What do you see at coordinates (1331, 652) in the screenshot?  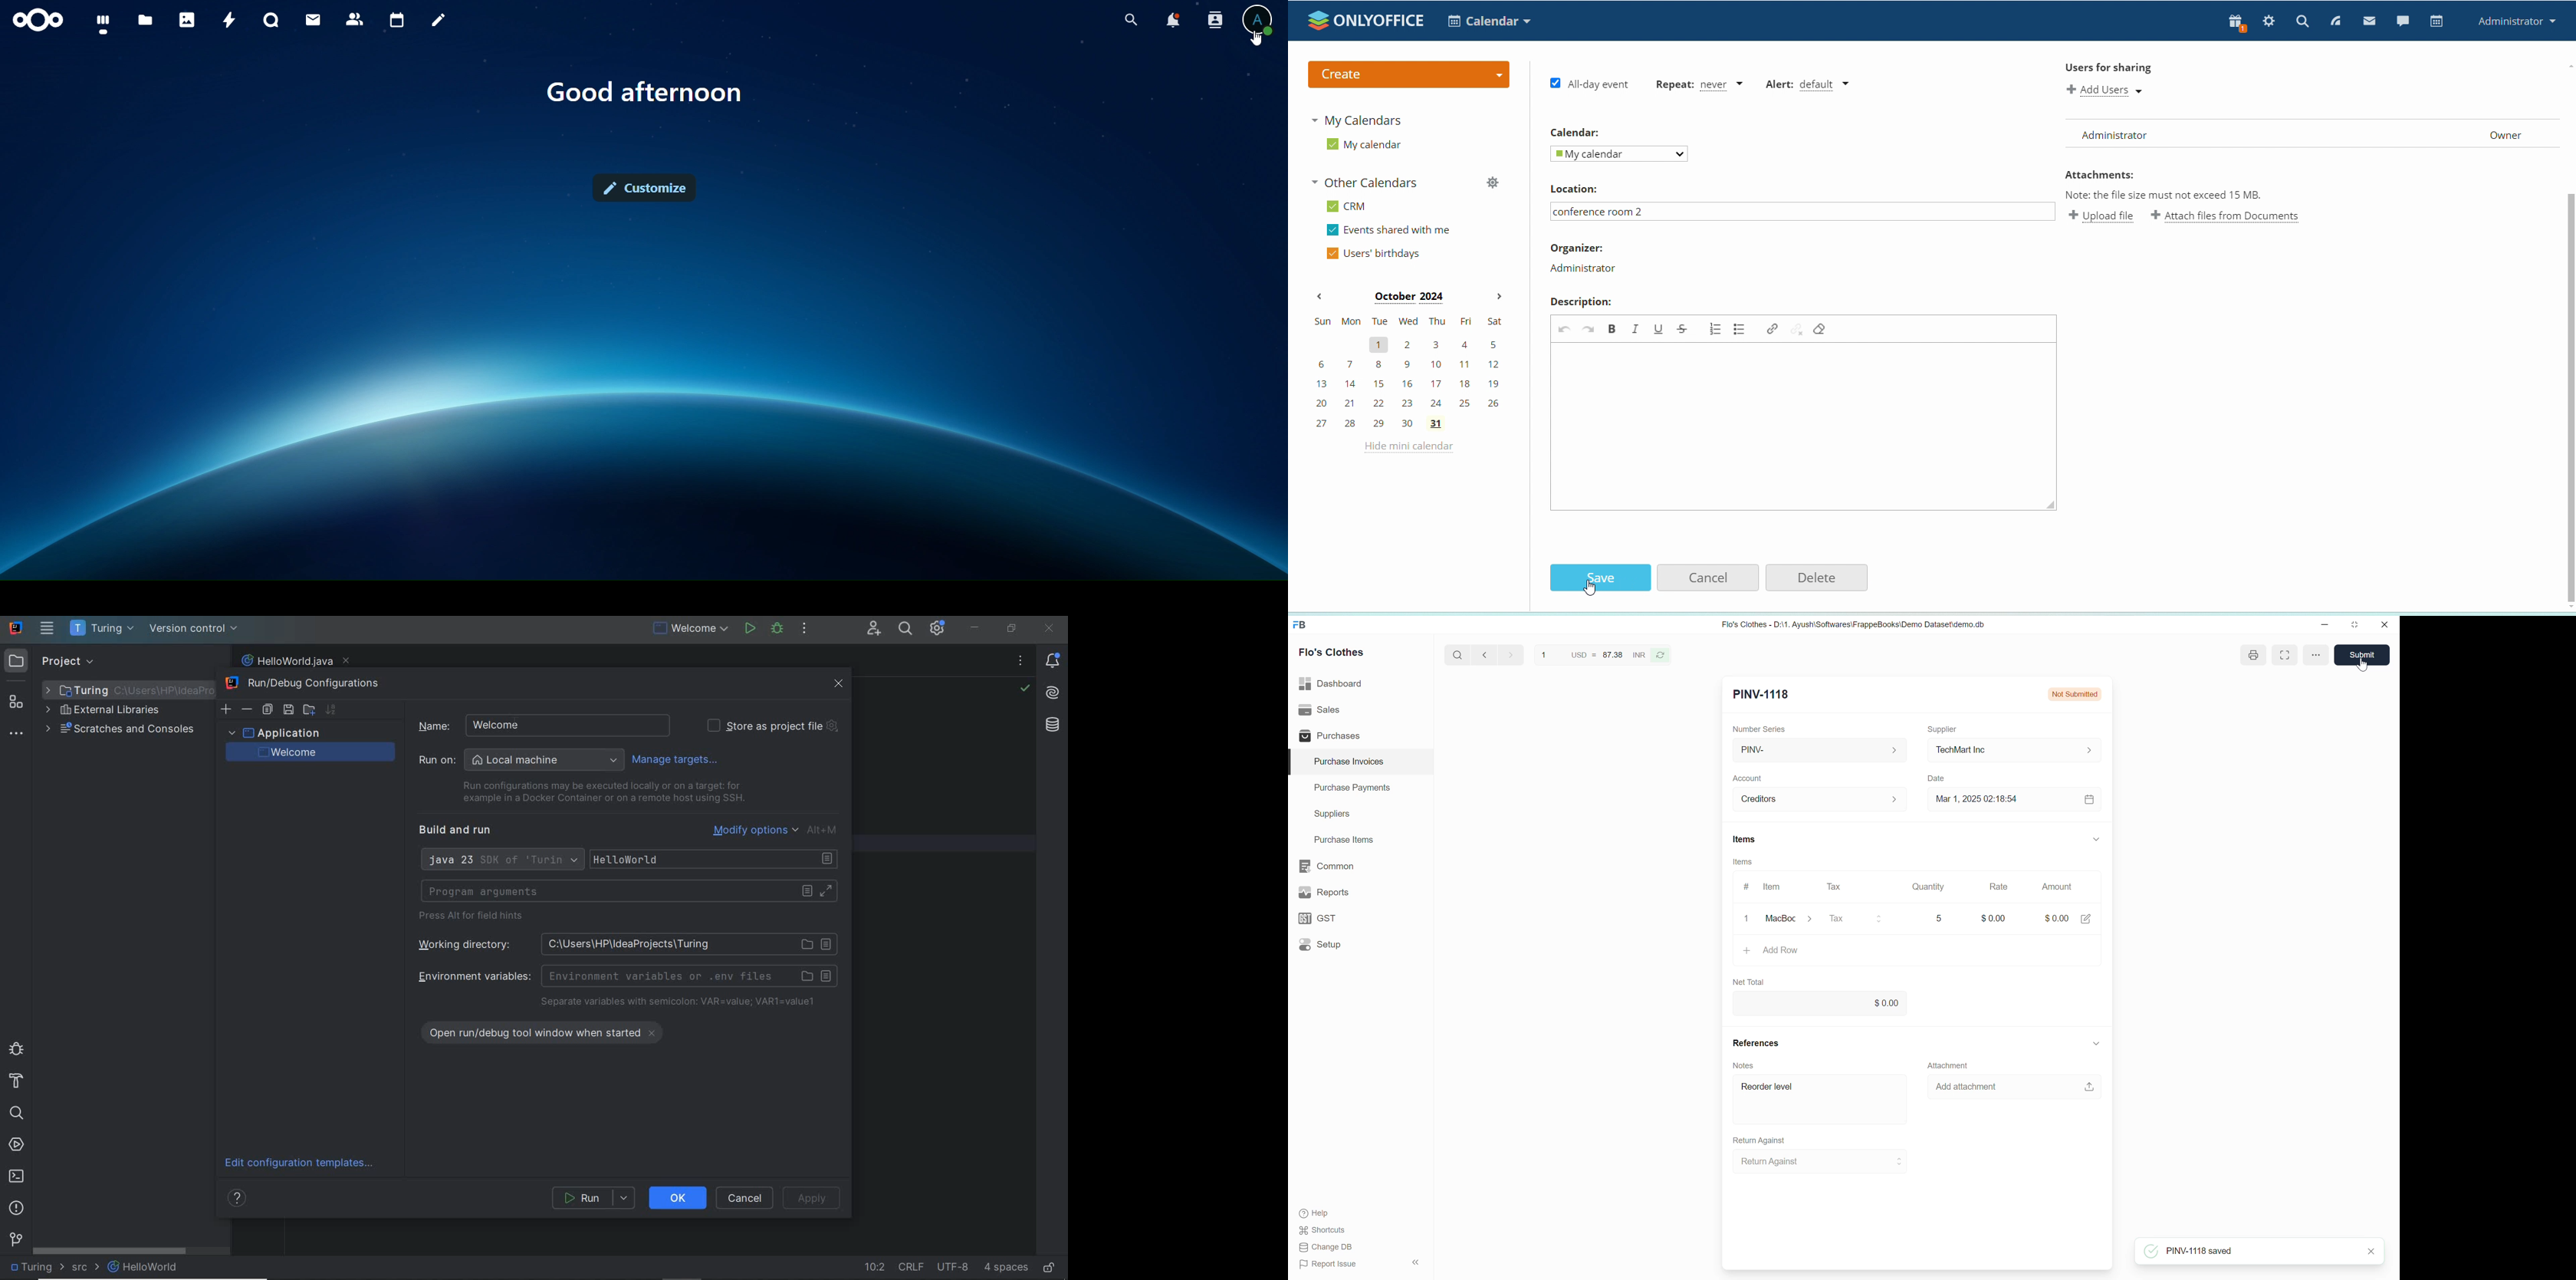 I see `Flo's Clothes` at bounding box center [1331, 652].